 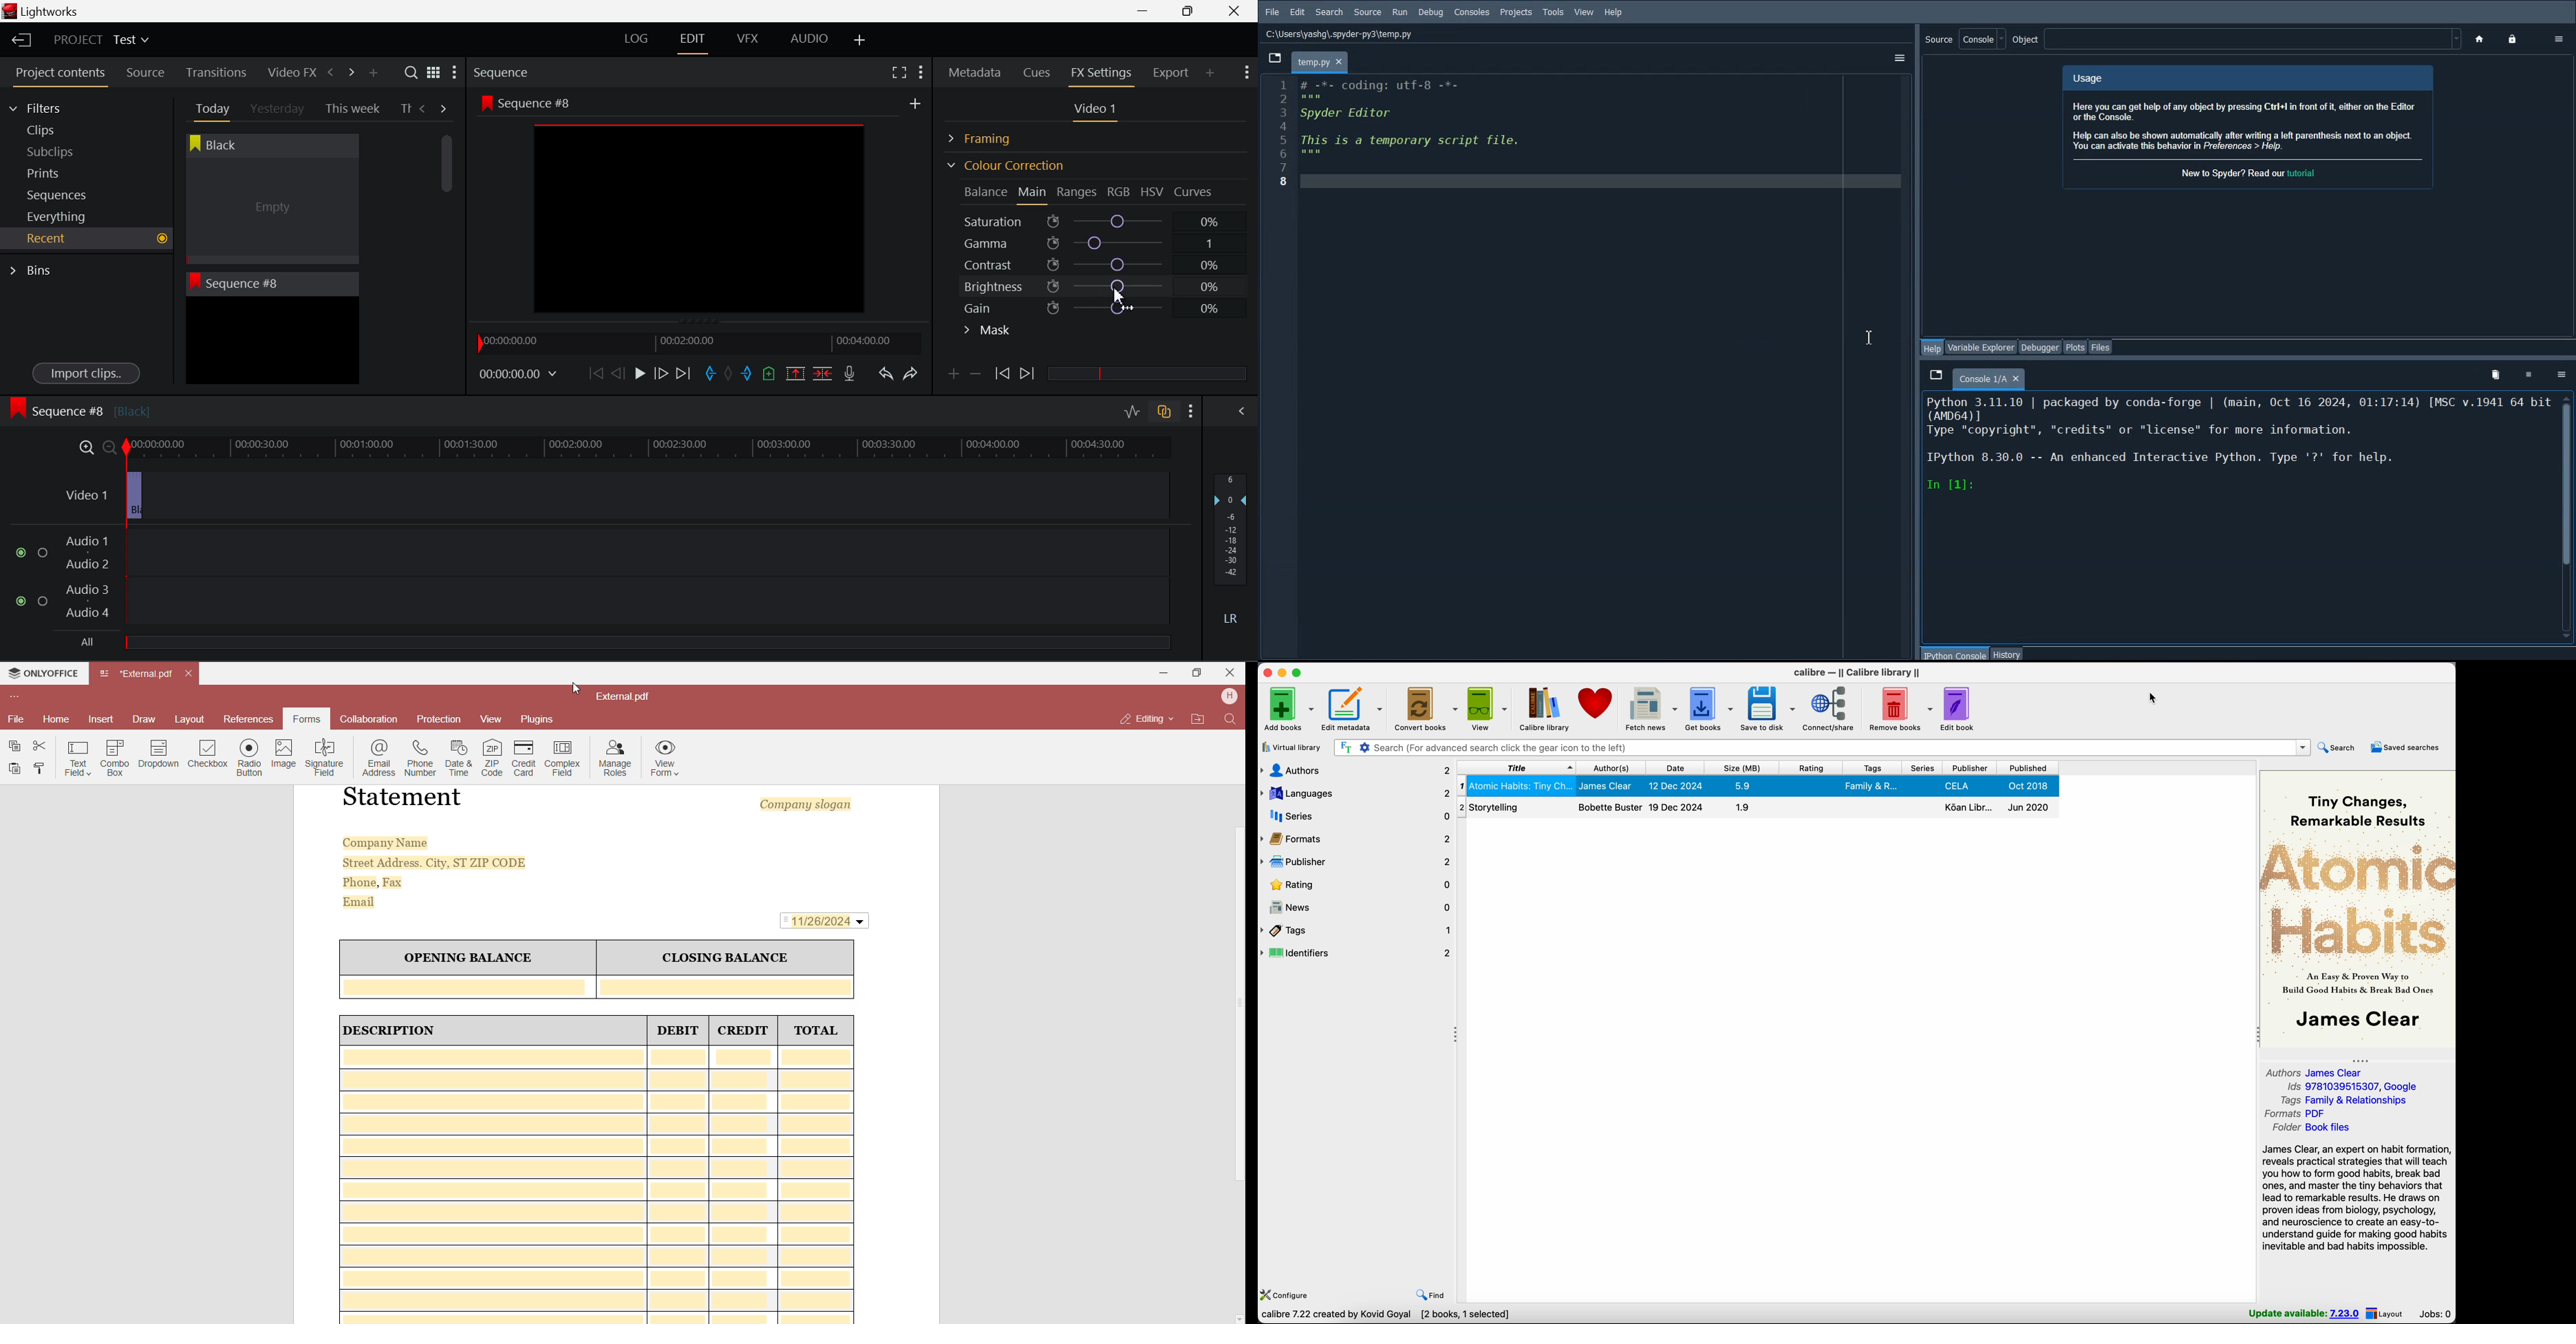 I want to click on Lock, so click(x=2514, y=39).